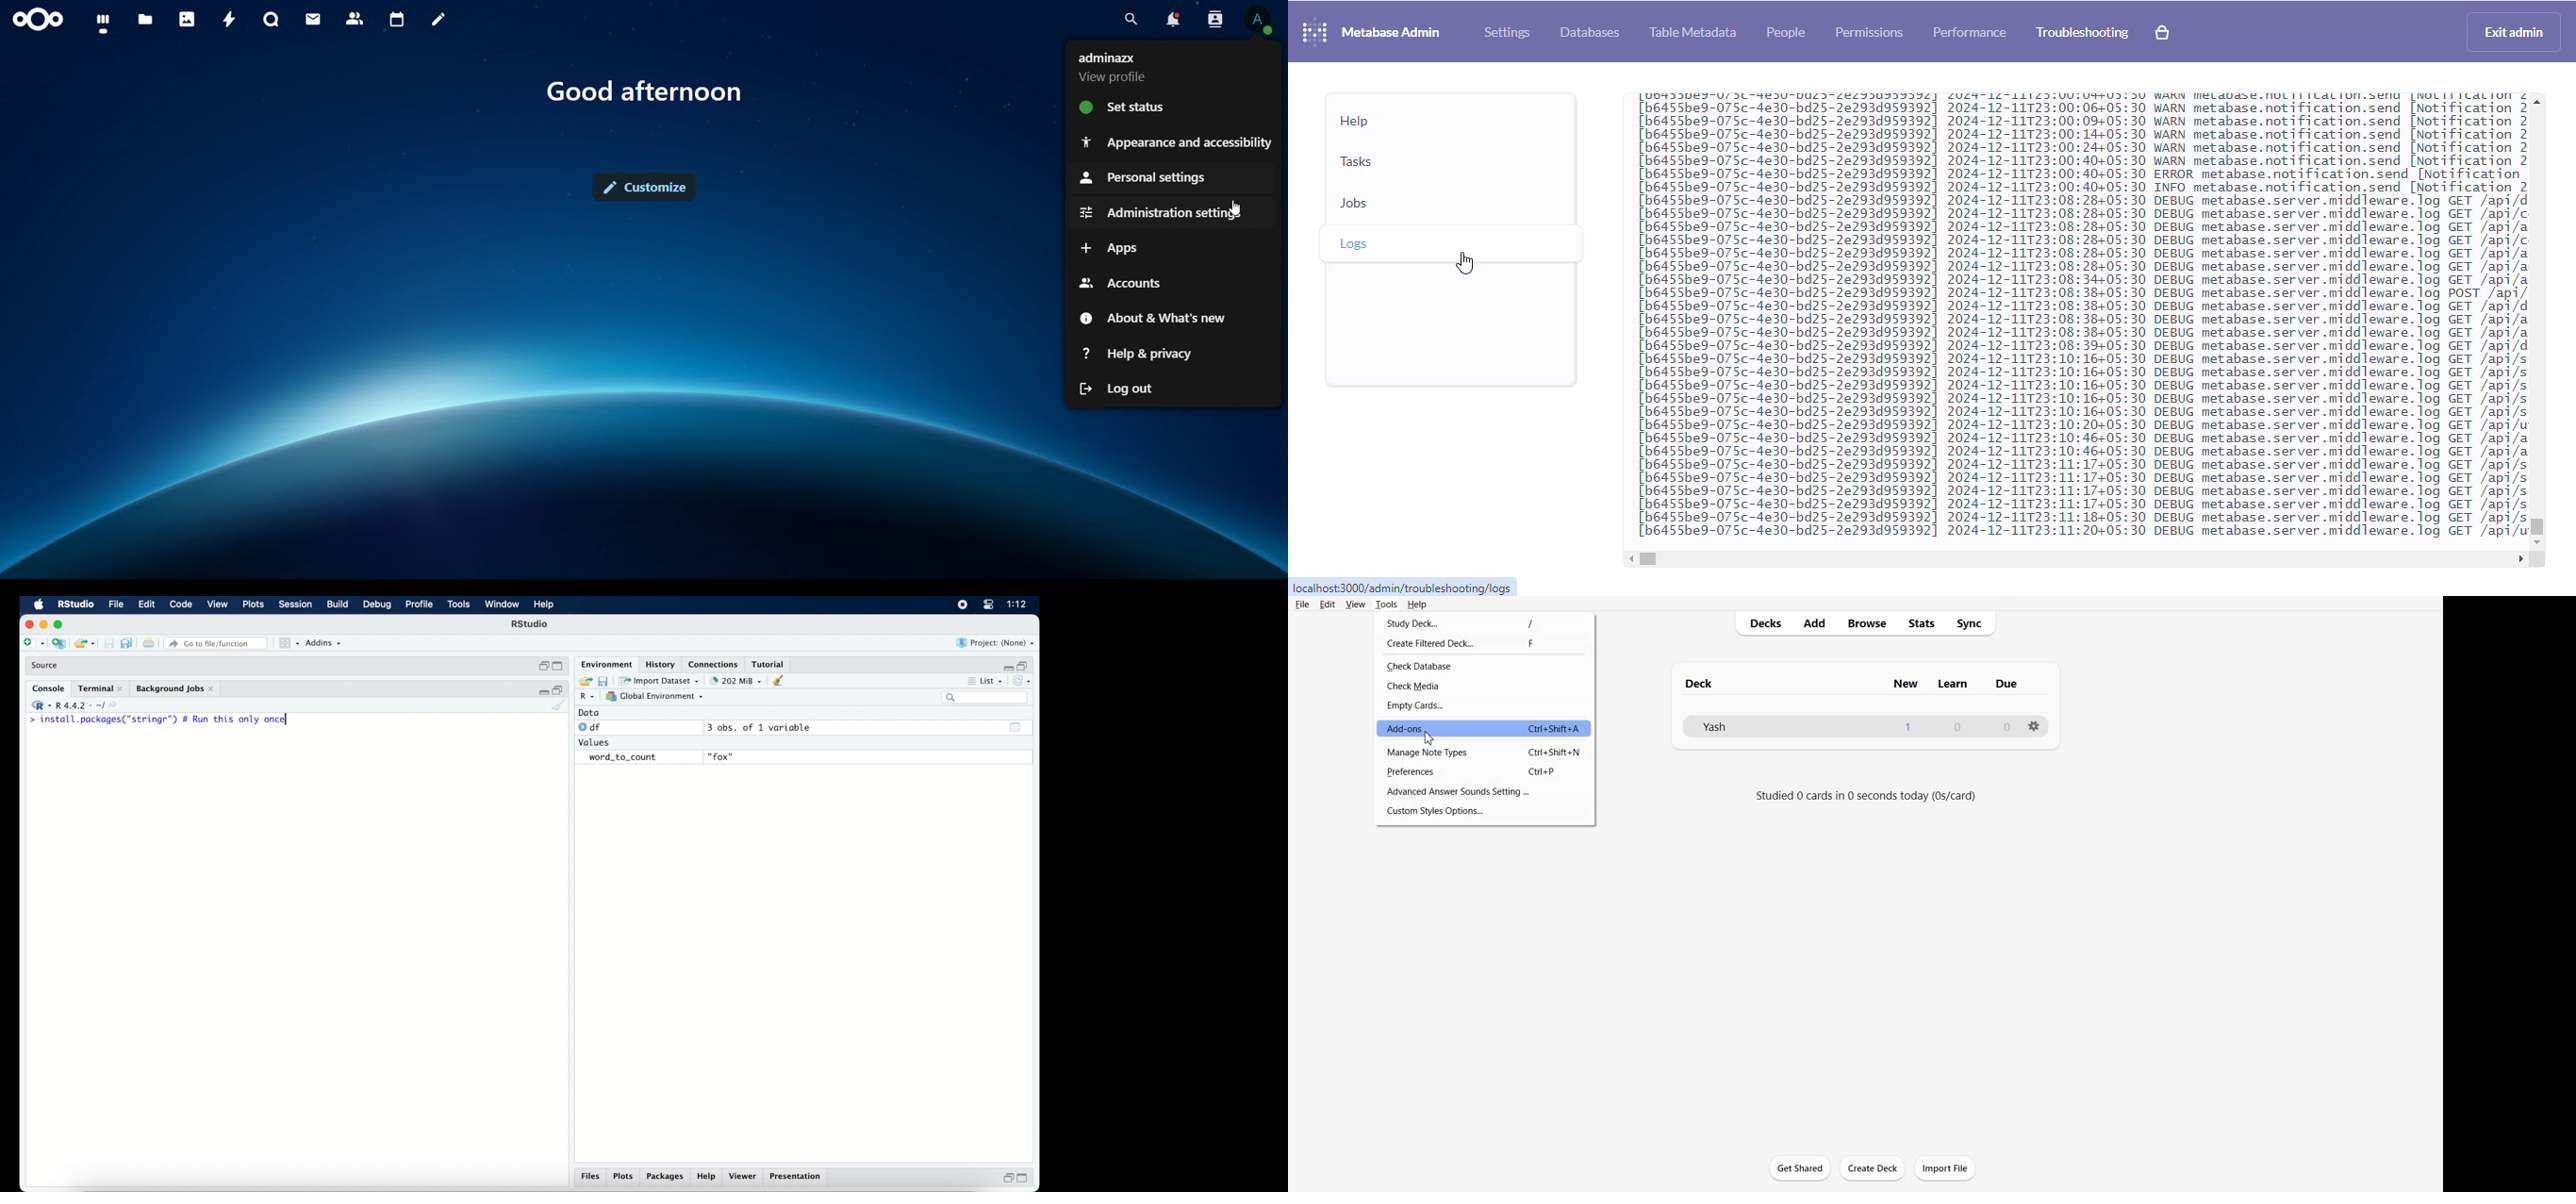 The image size is (2576, 1204). What do you see at coordinates (722, 757) in the screenshot?
I see `fox` at bounding box center [722, 757].